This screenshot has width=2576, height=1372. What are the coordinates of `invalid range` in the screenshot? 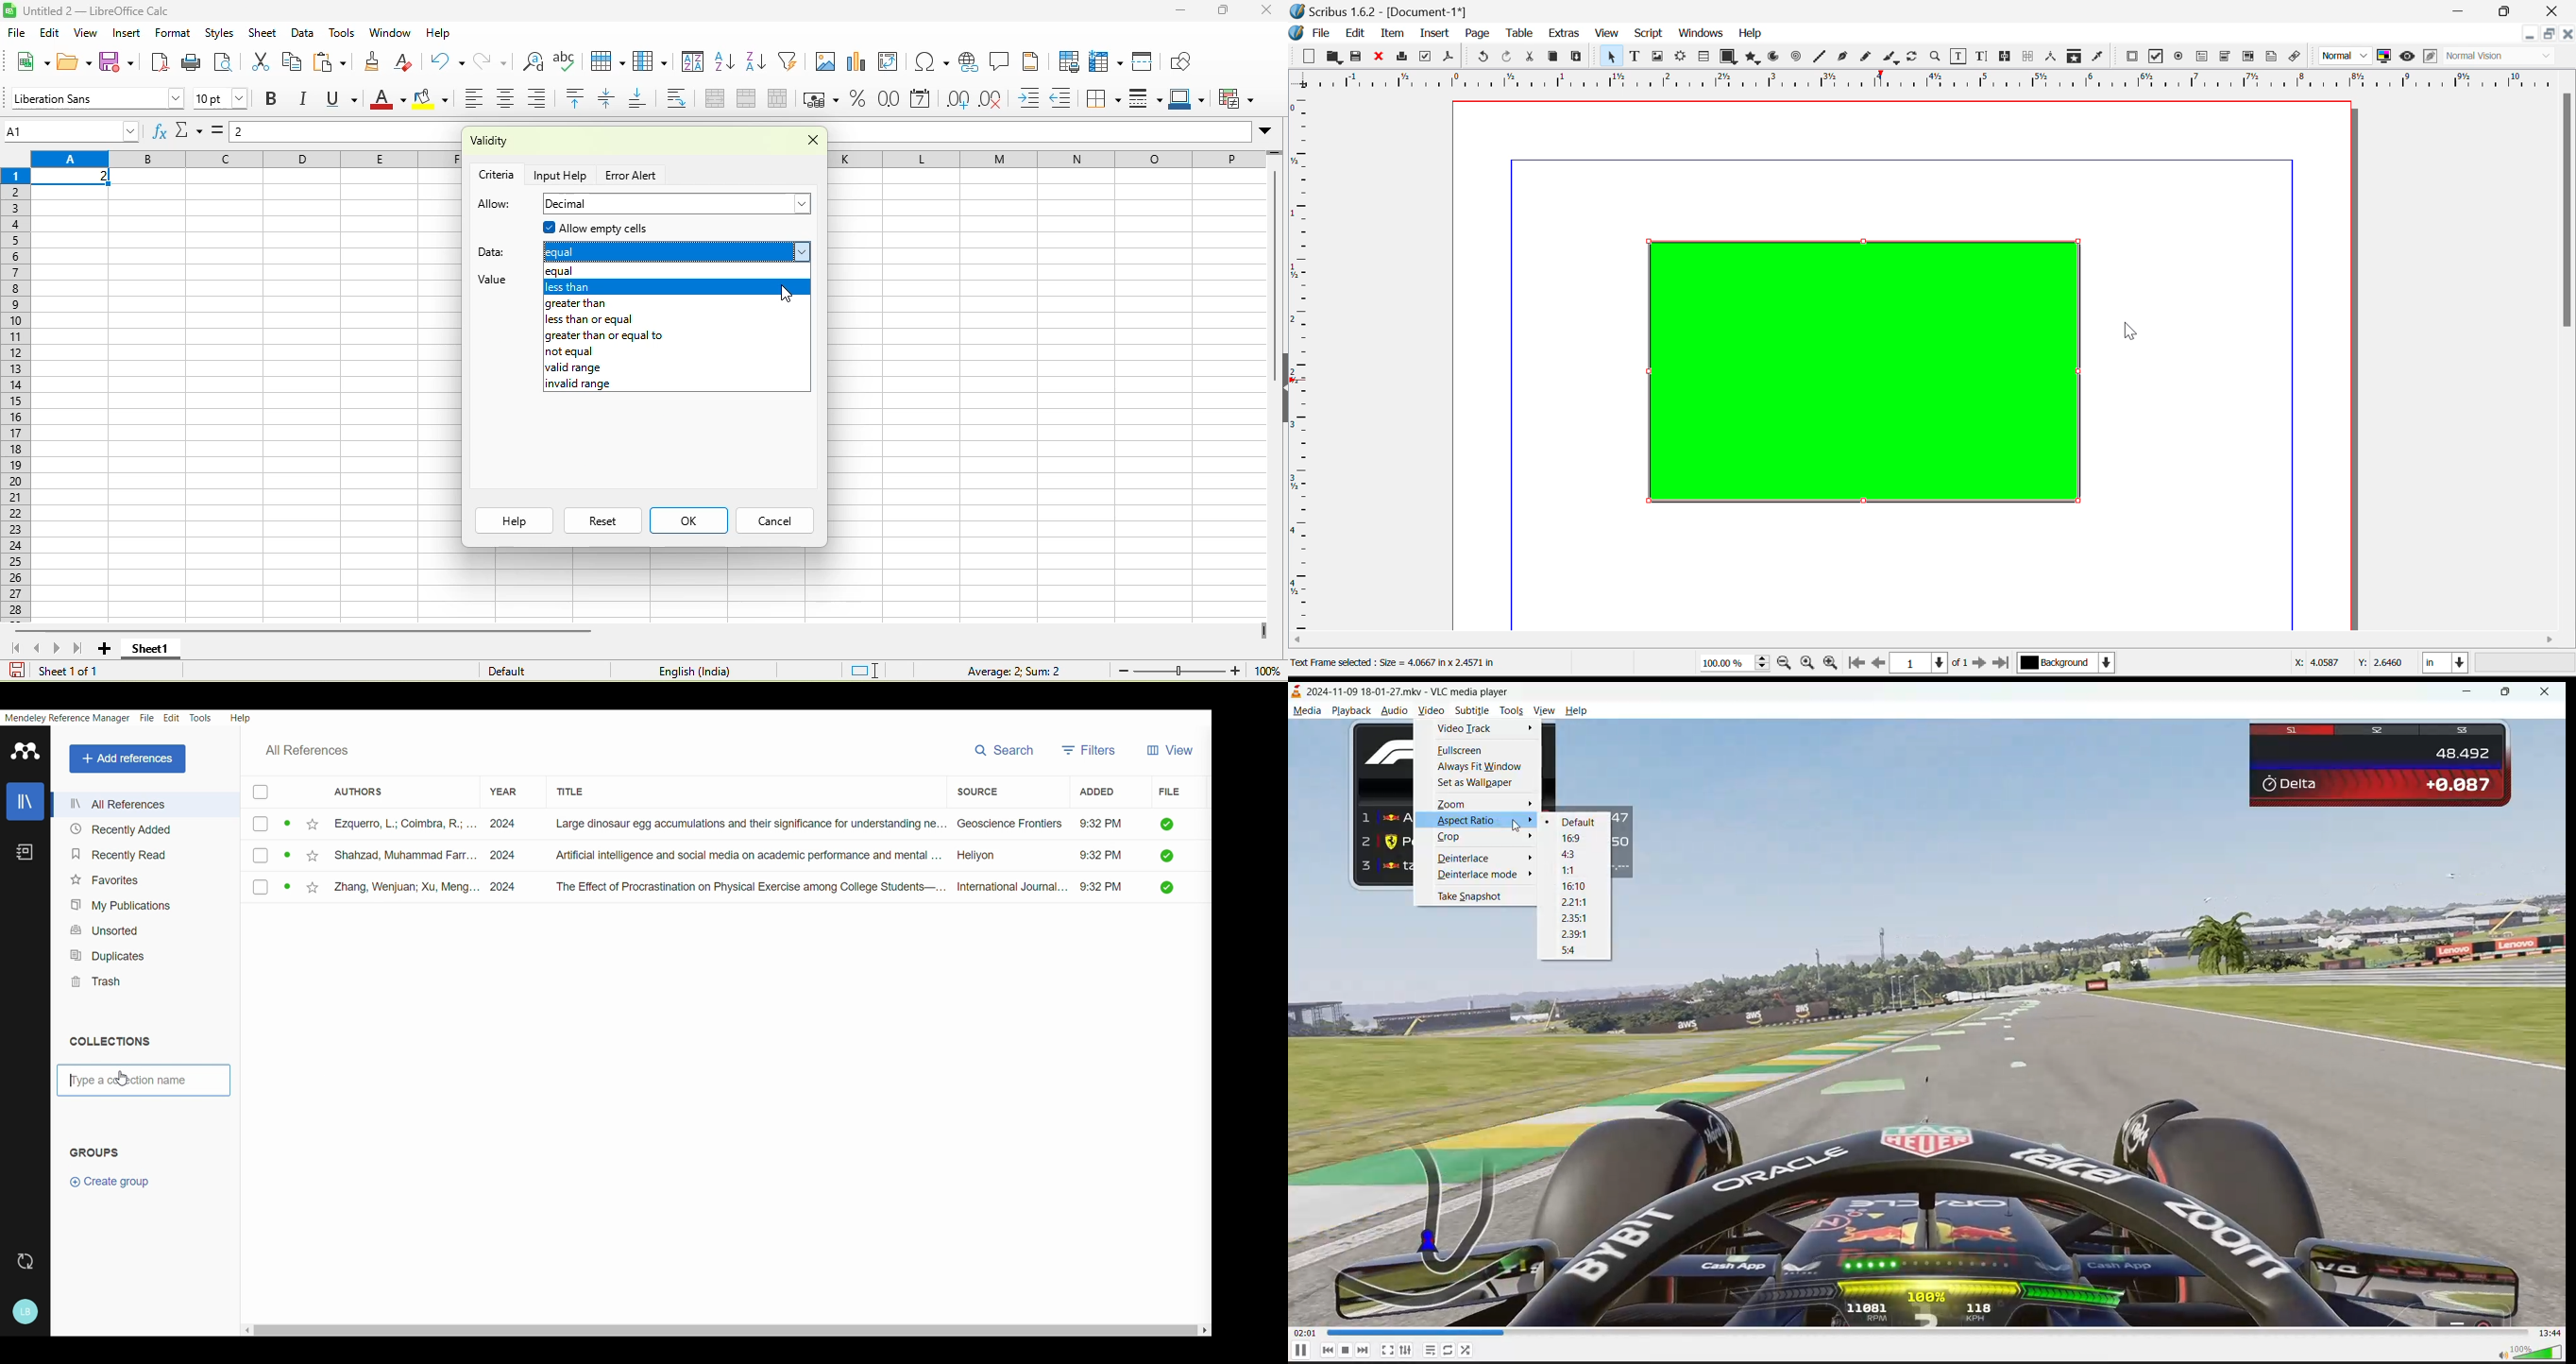 It's located at (671, 384).